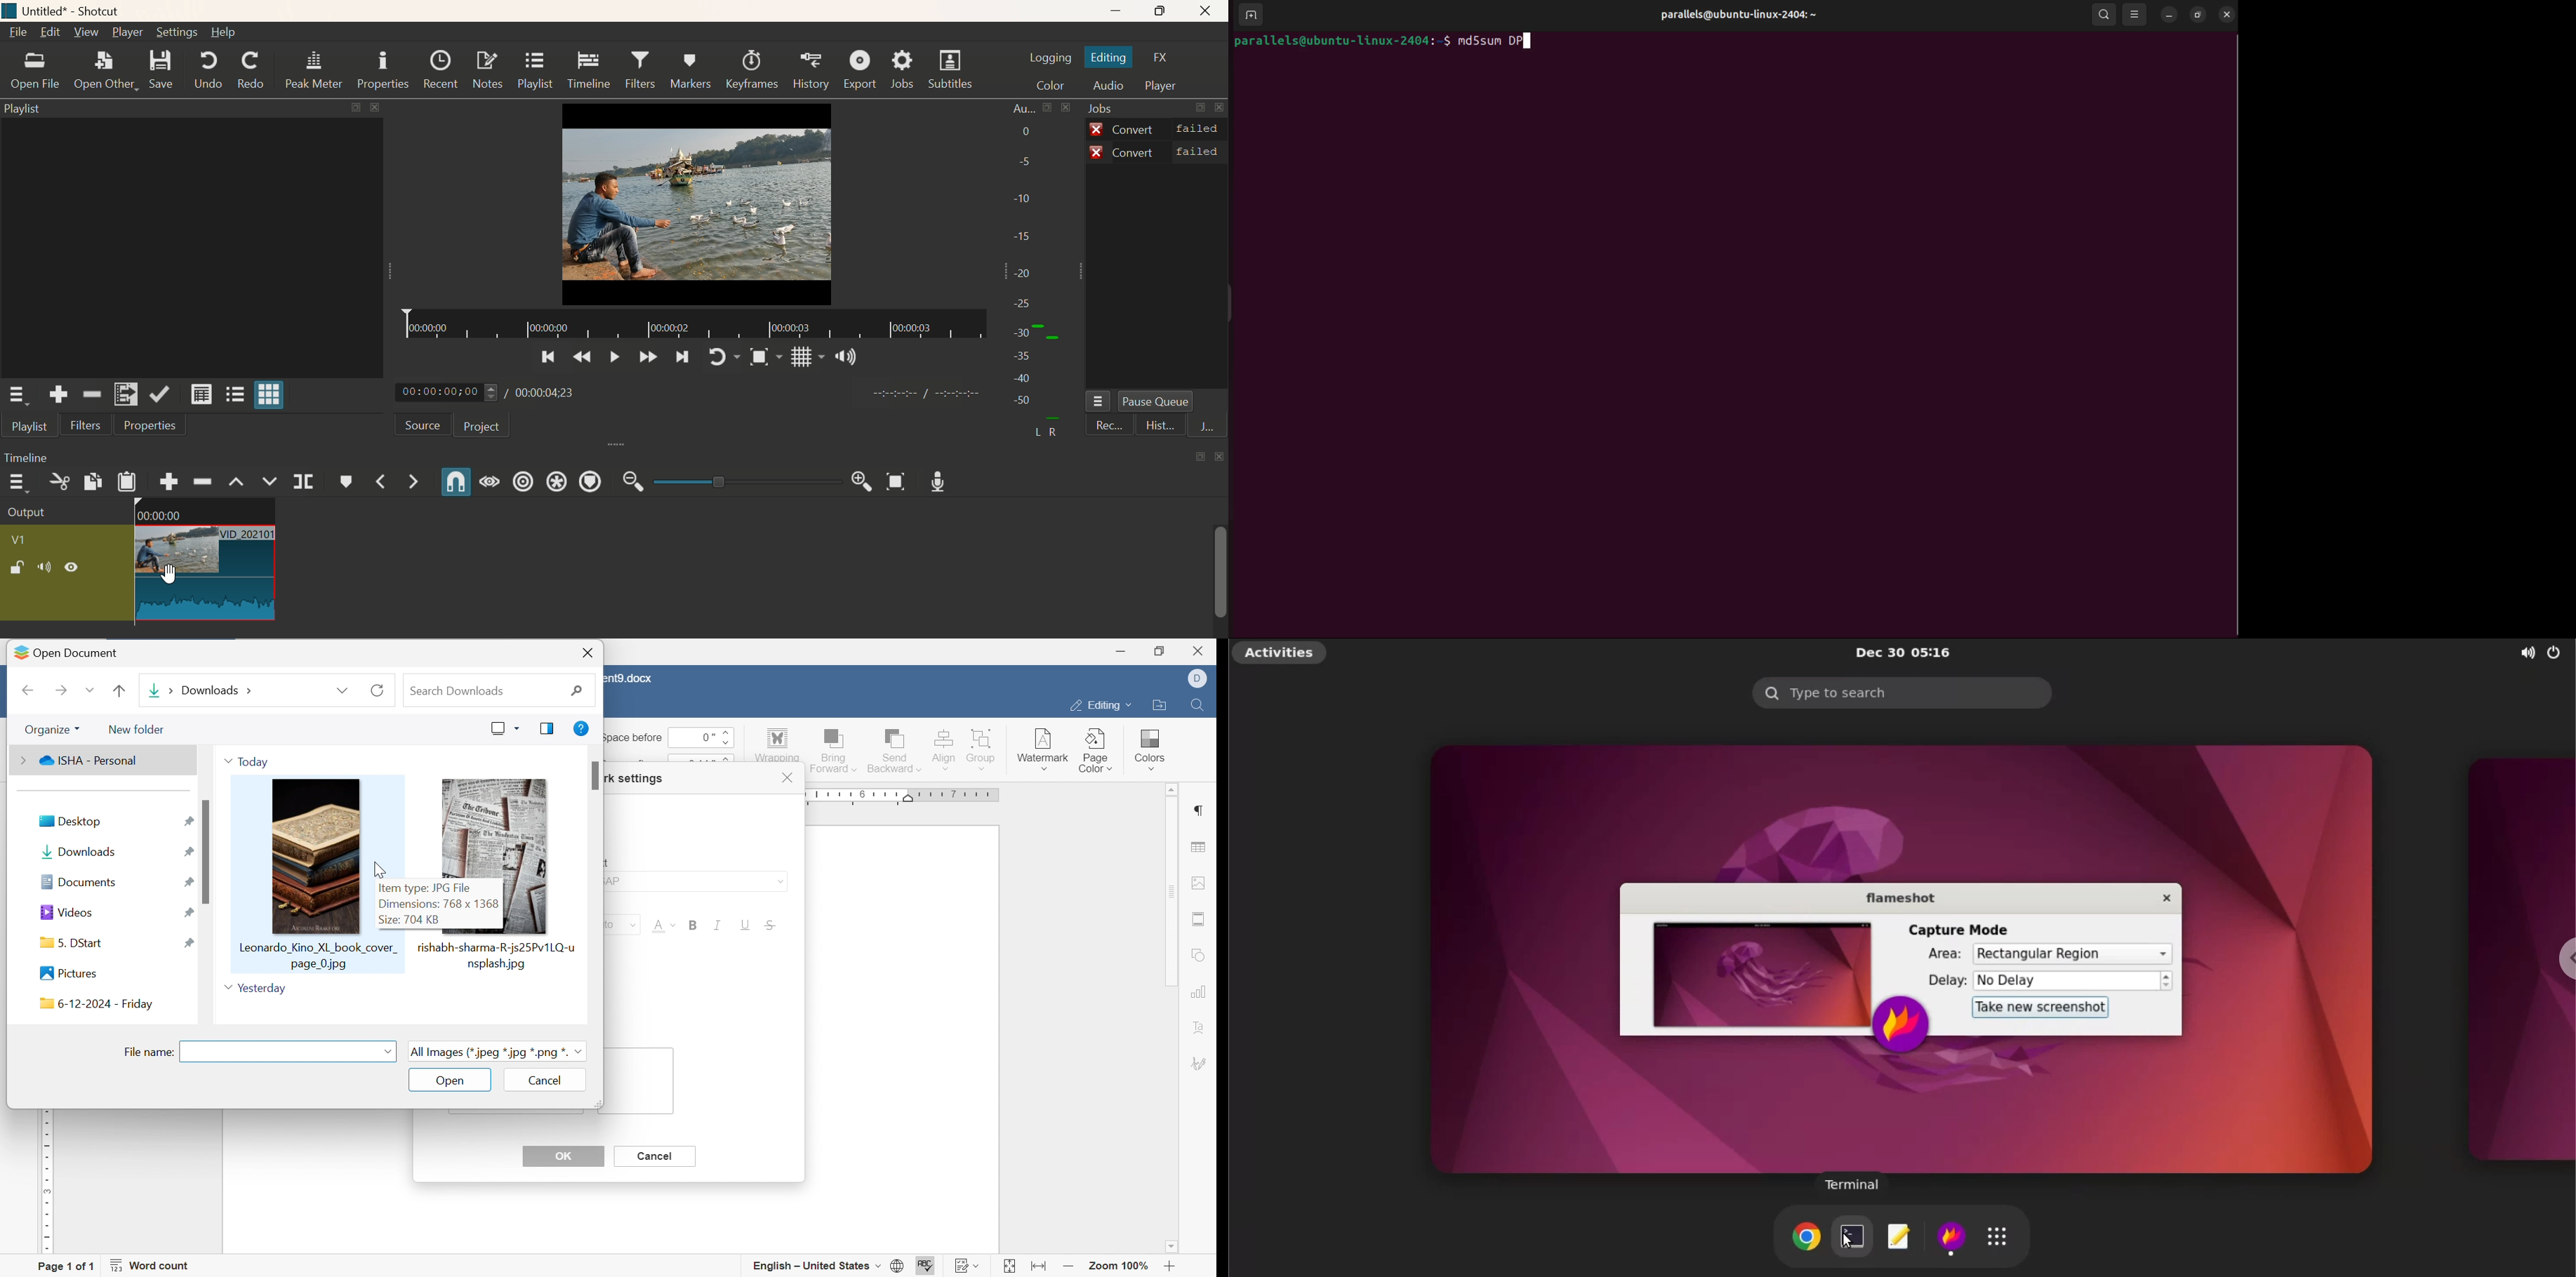 The image size is (2576, 1288). I want to click on Video, so click(698, 203).